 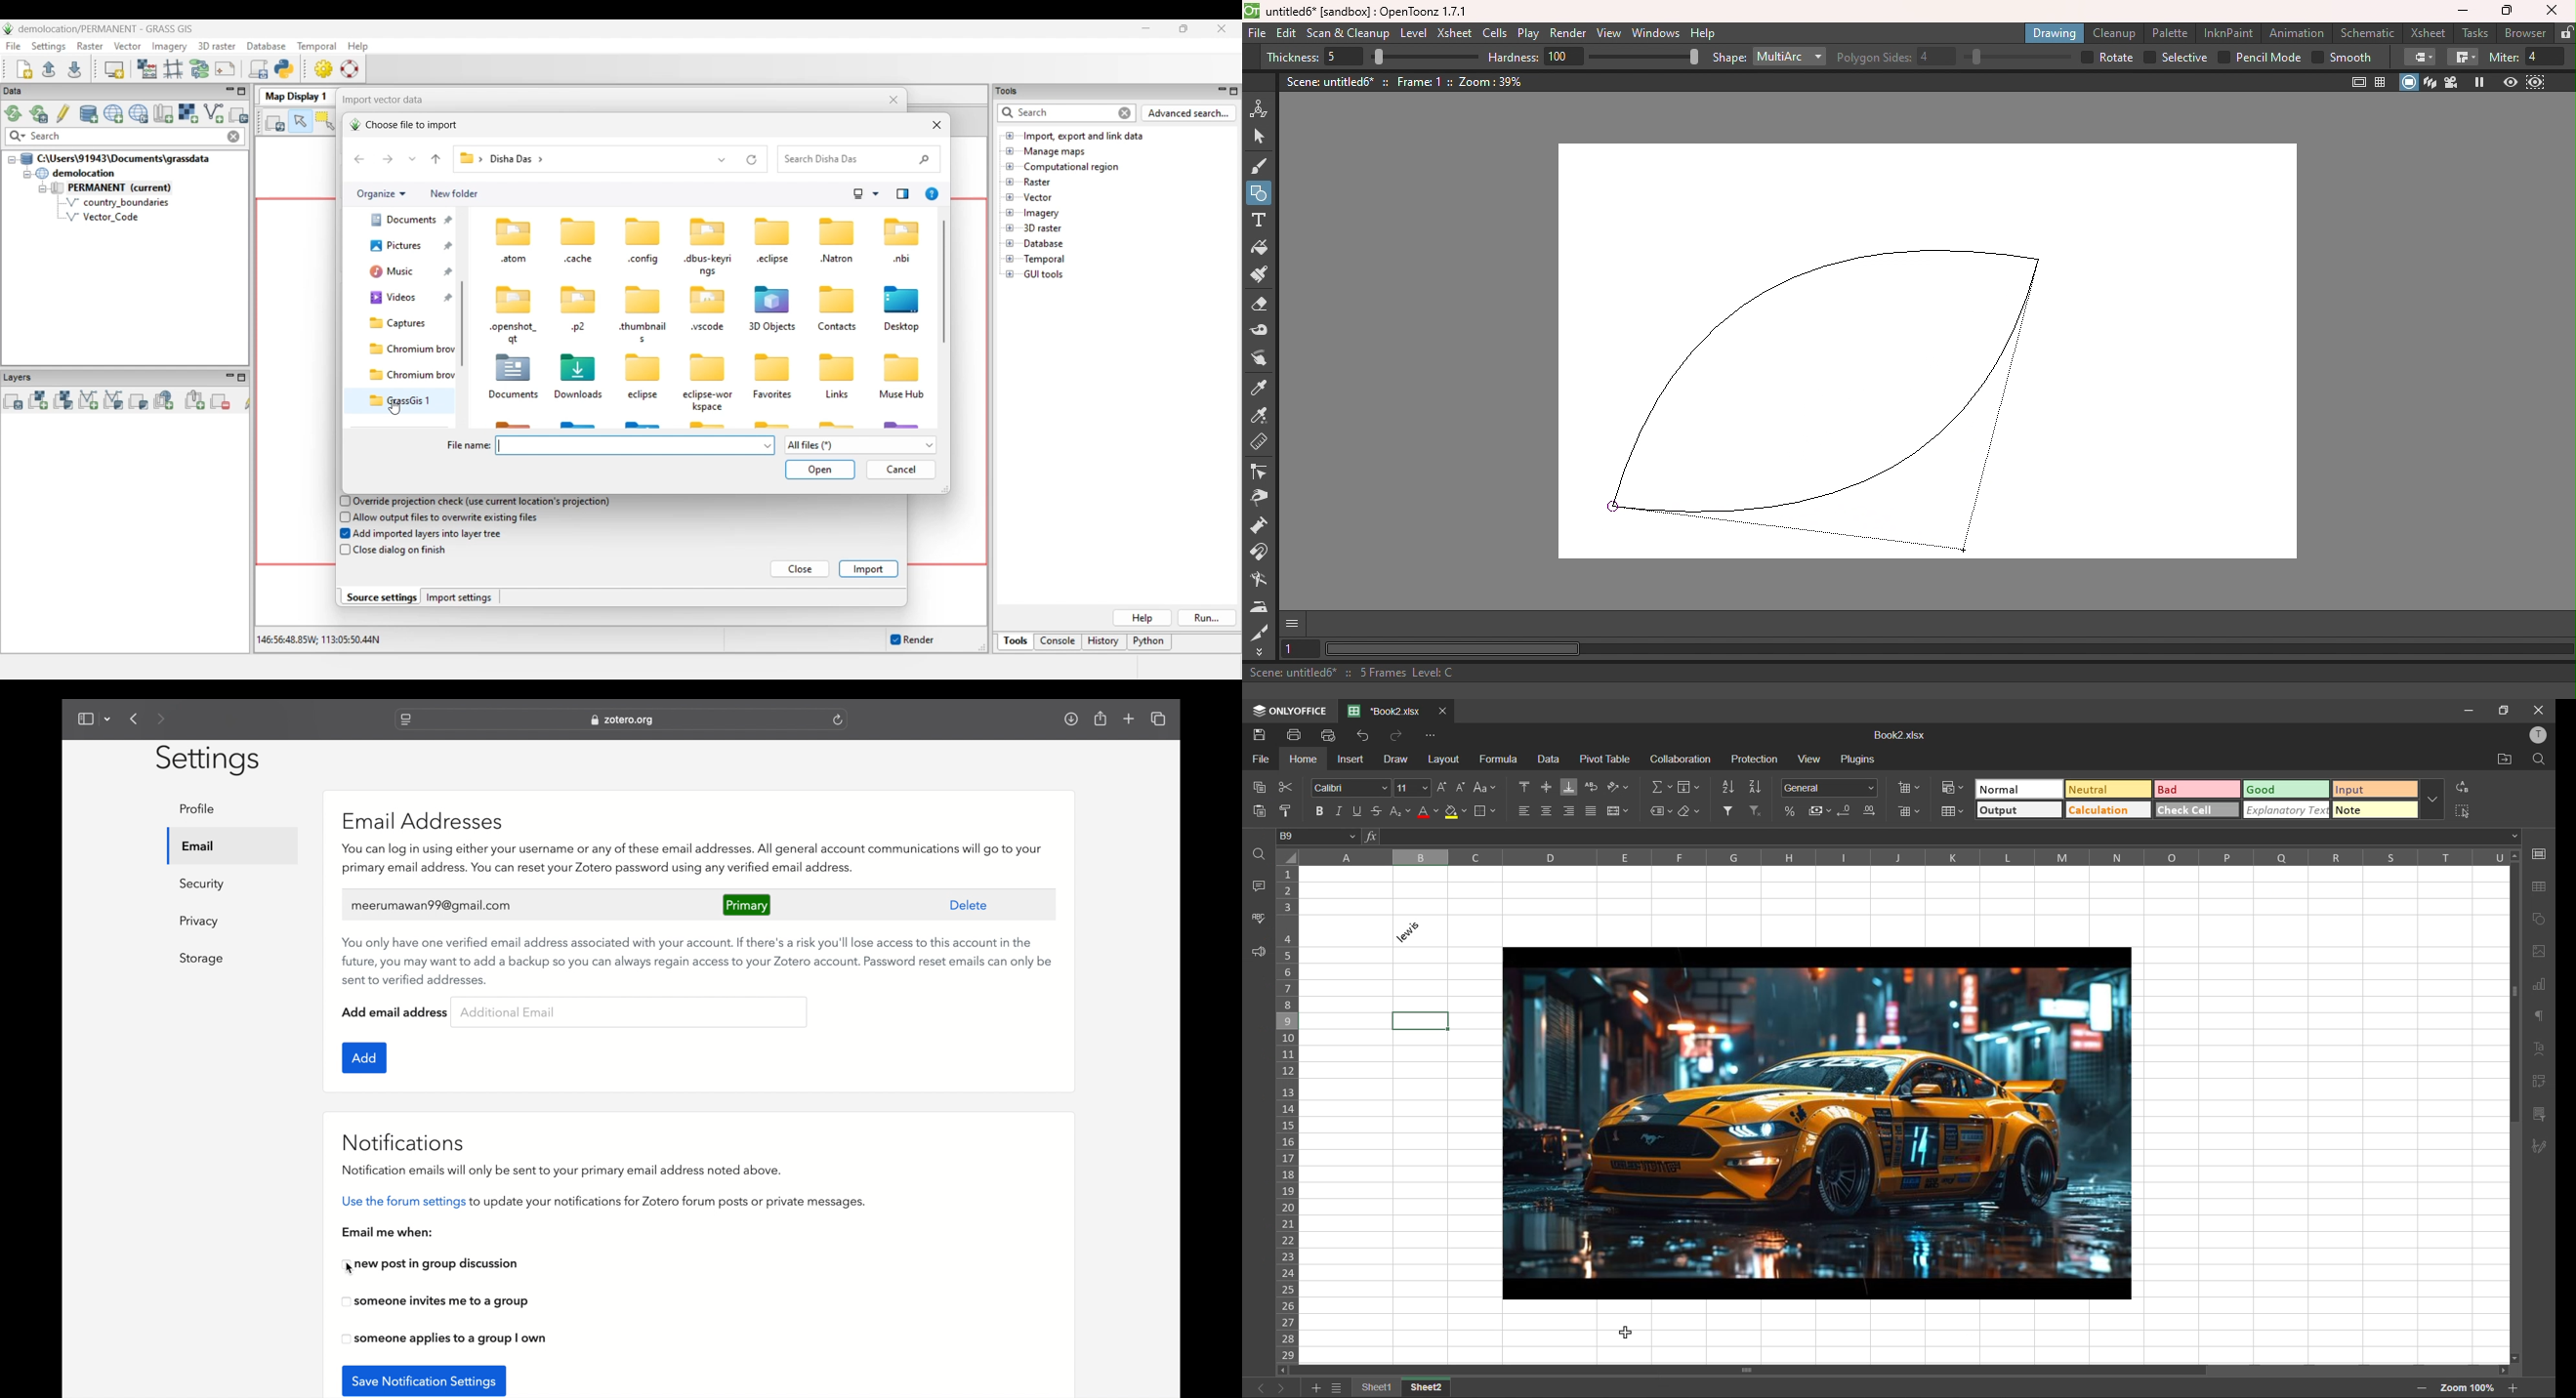 I want to click on shapes, so click(x=2538, y=918).